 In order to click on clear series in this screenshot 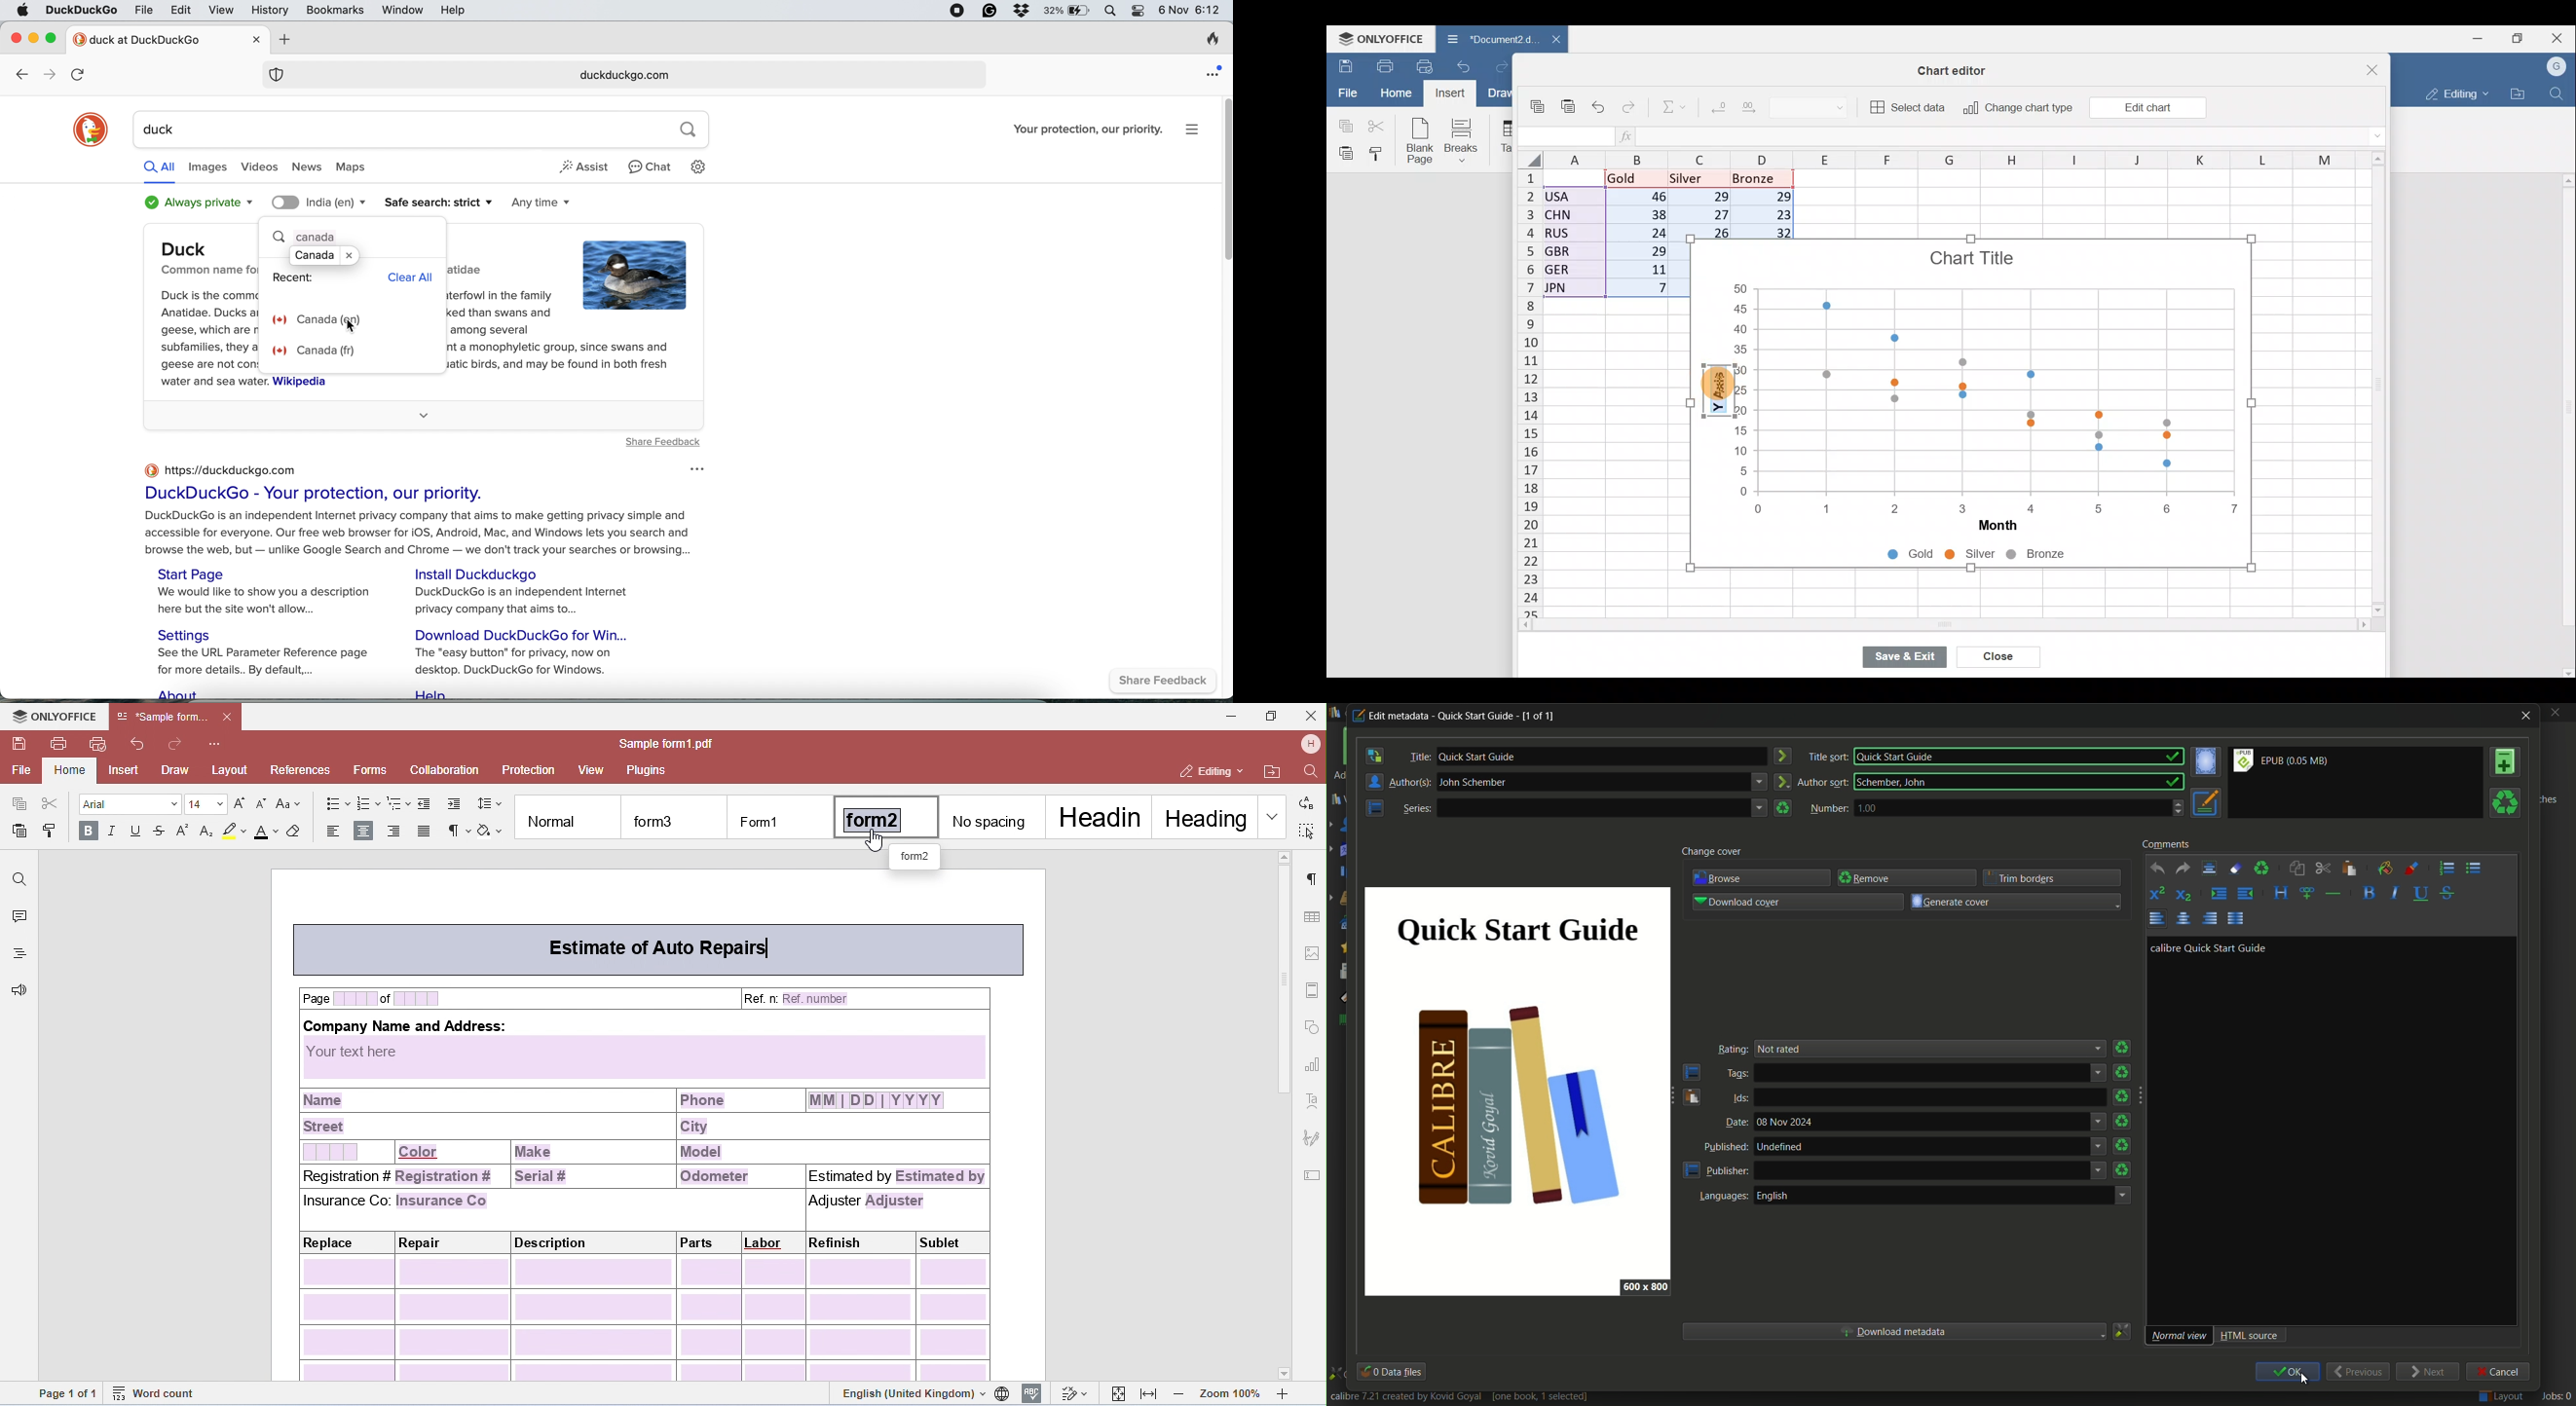, I will do `click(1783, 808)`.